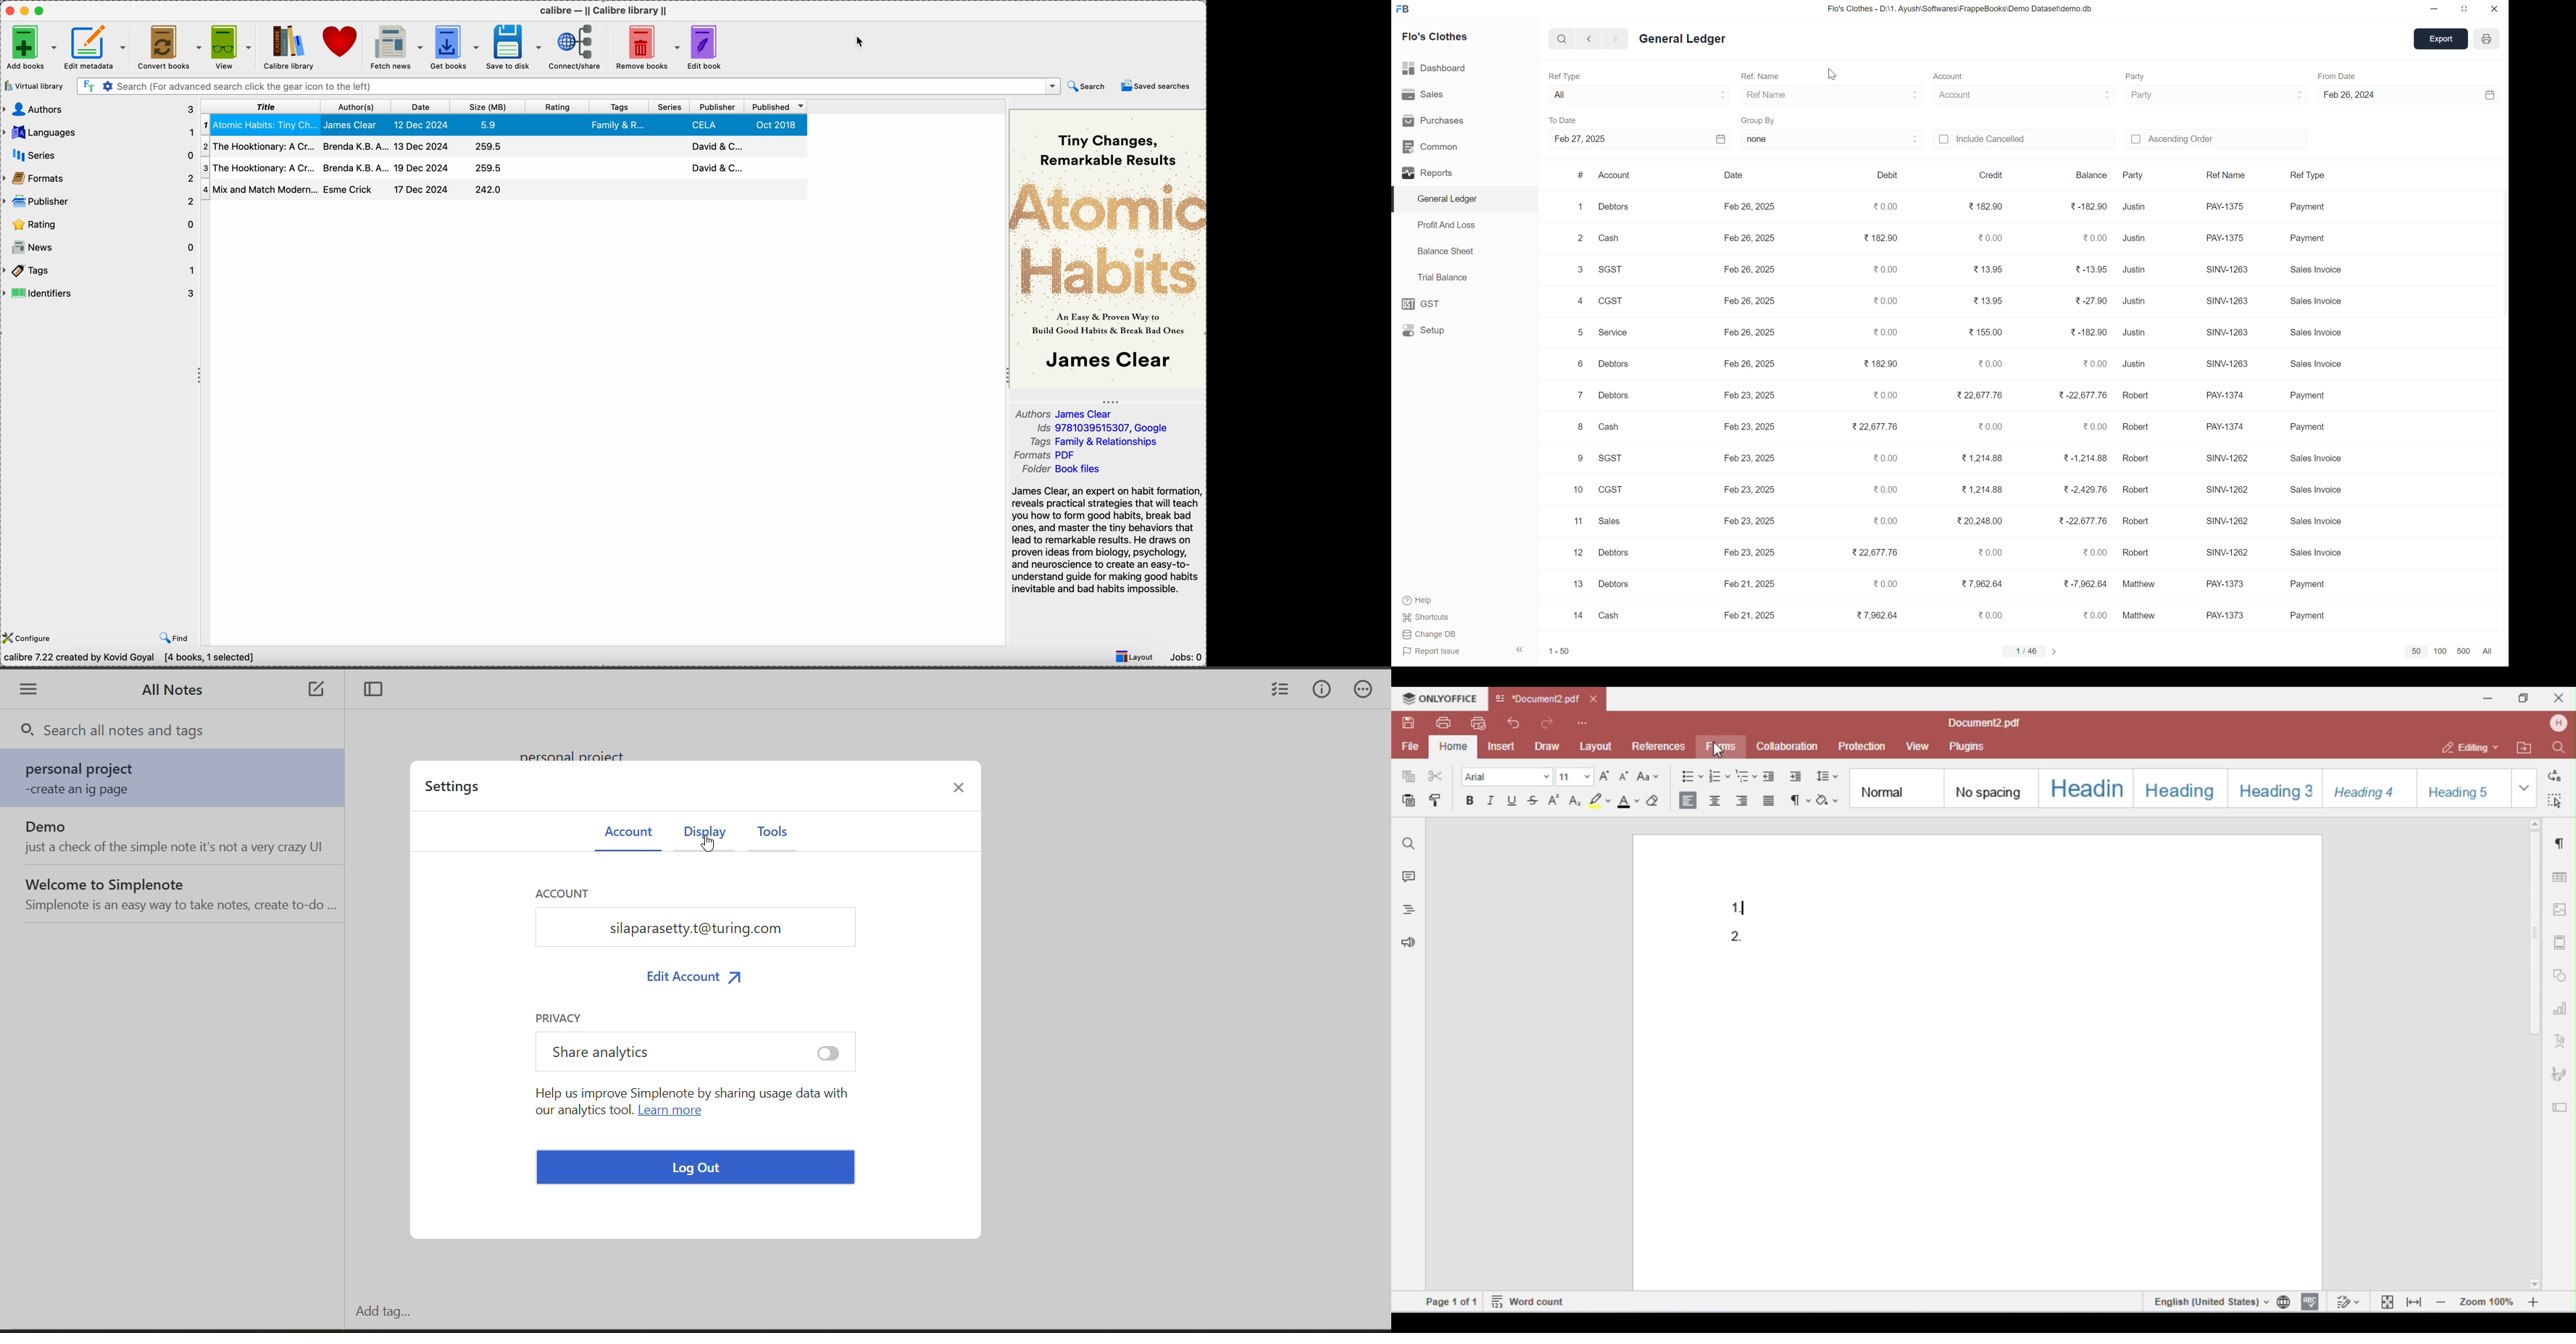 The image size is (2576, 1344). Describe the element at coordinates (1562, 39) in the screenshot. I see `search` at that location.